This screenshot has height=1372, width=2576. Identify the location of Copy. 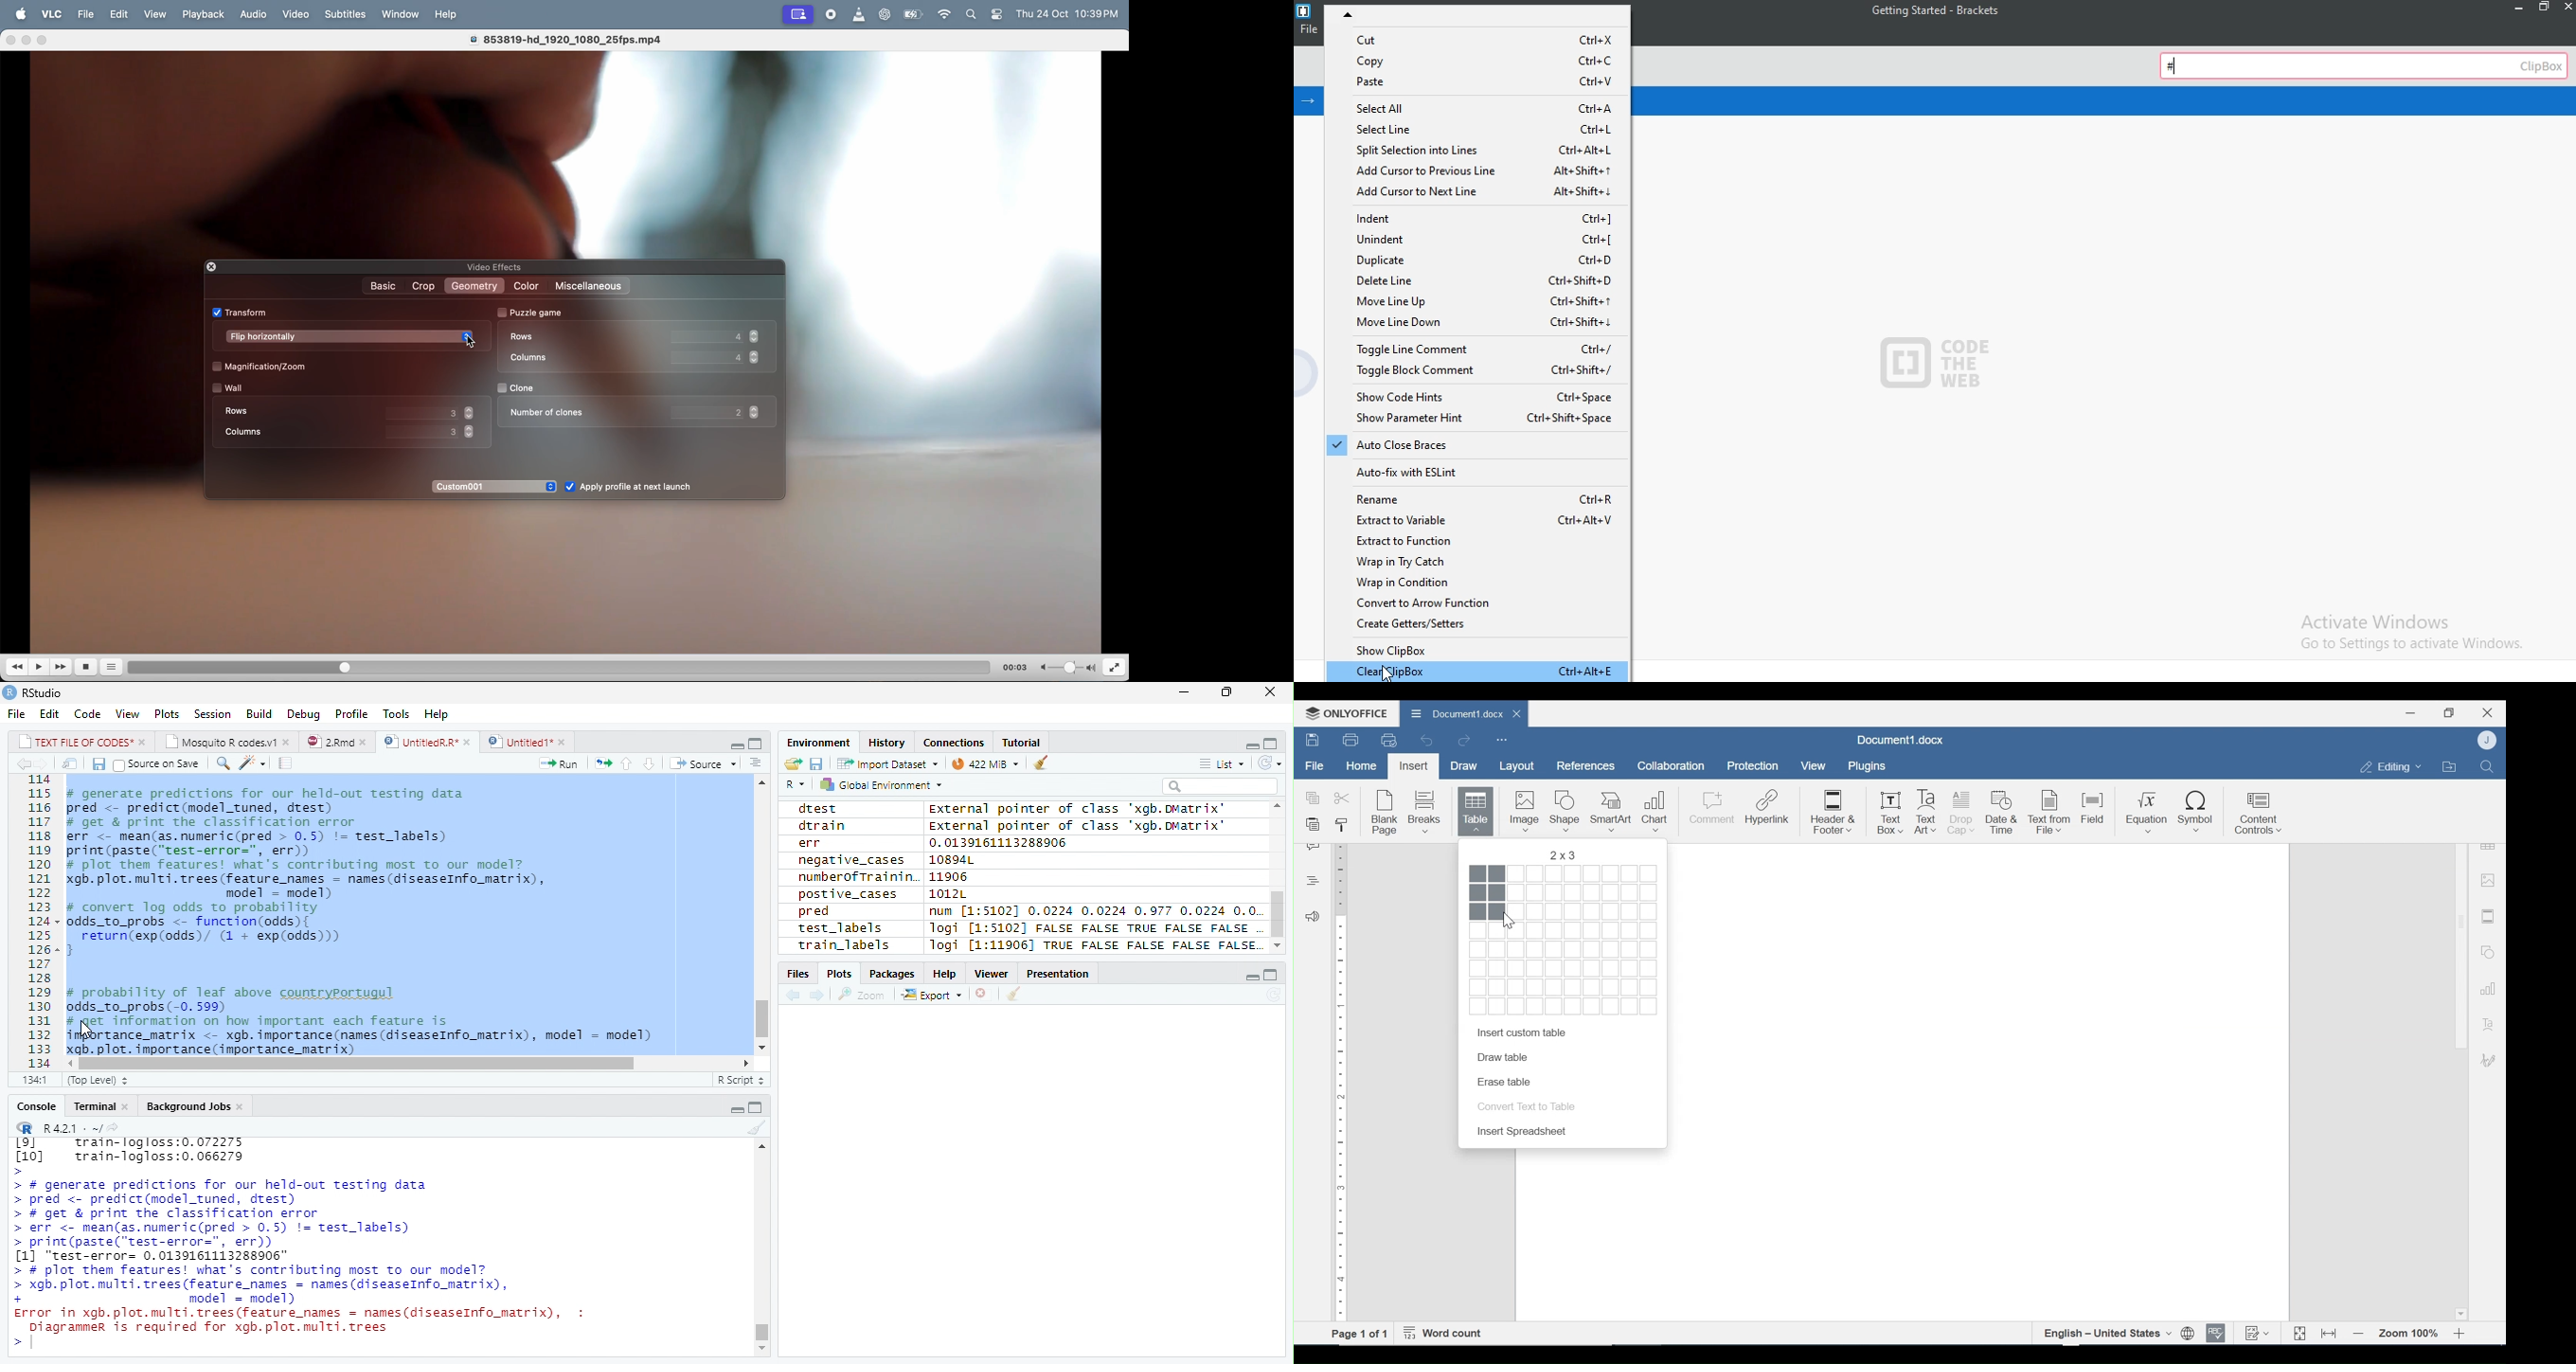
(1313, 798).